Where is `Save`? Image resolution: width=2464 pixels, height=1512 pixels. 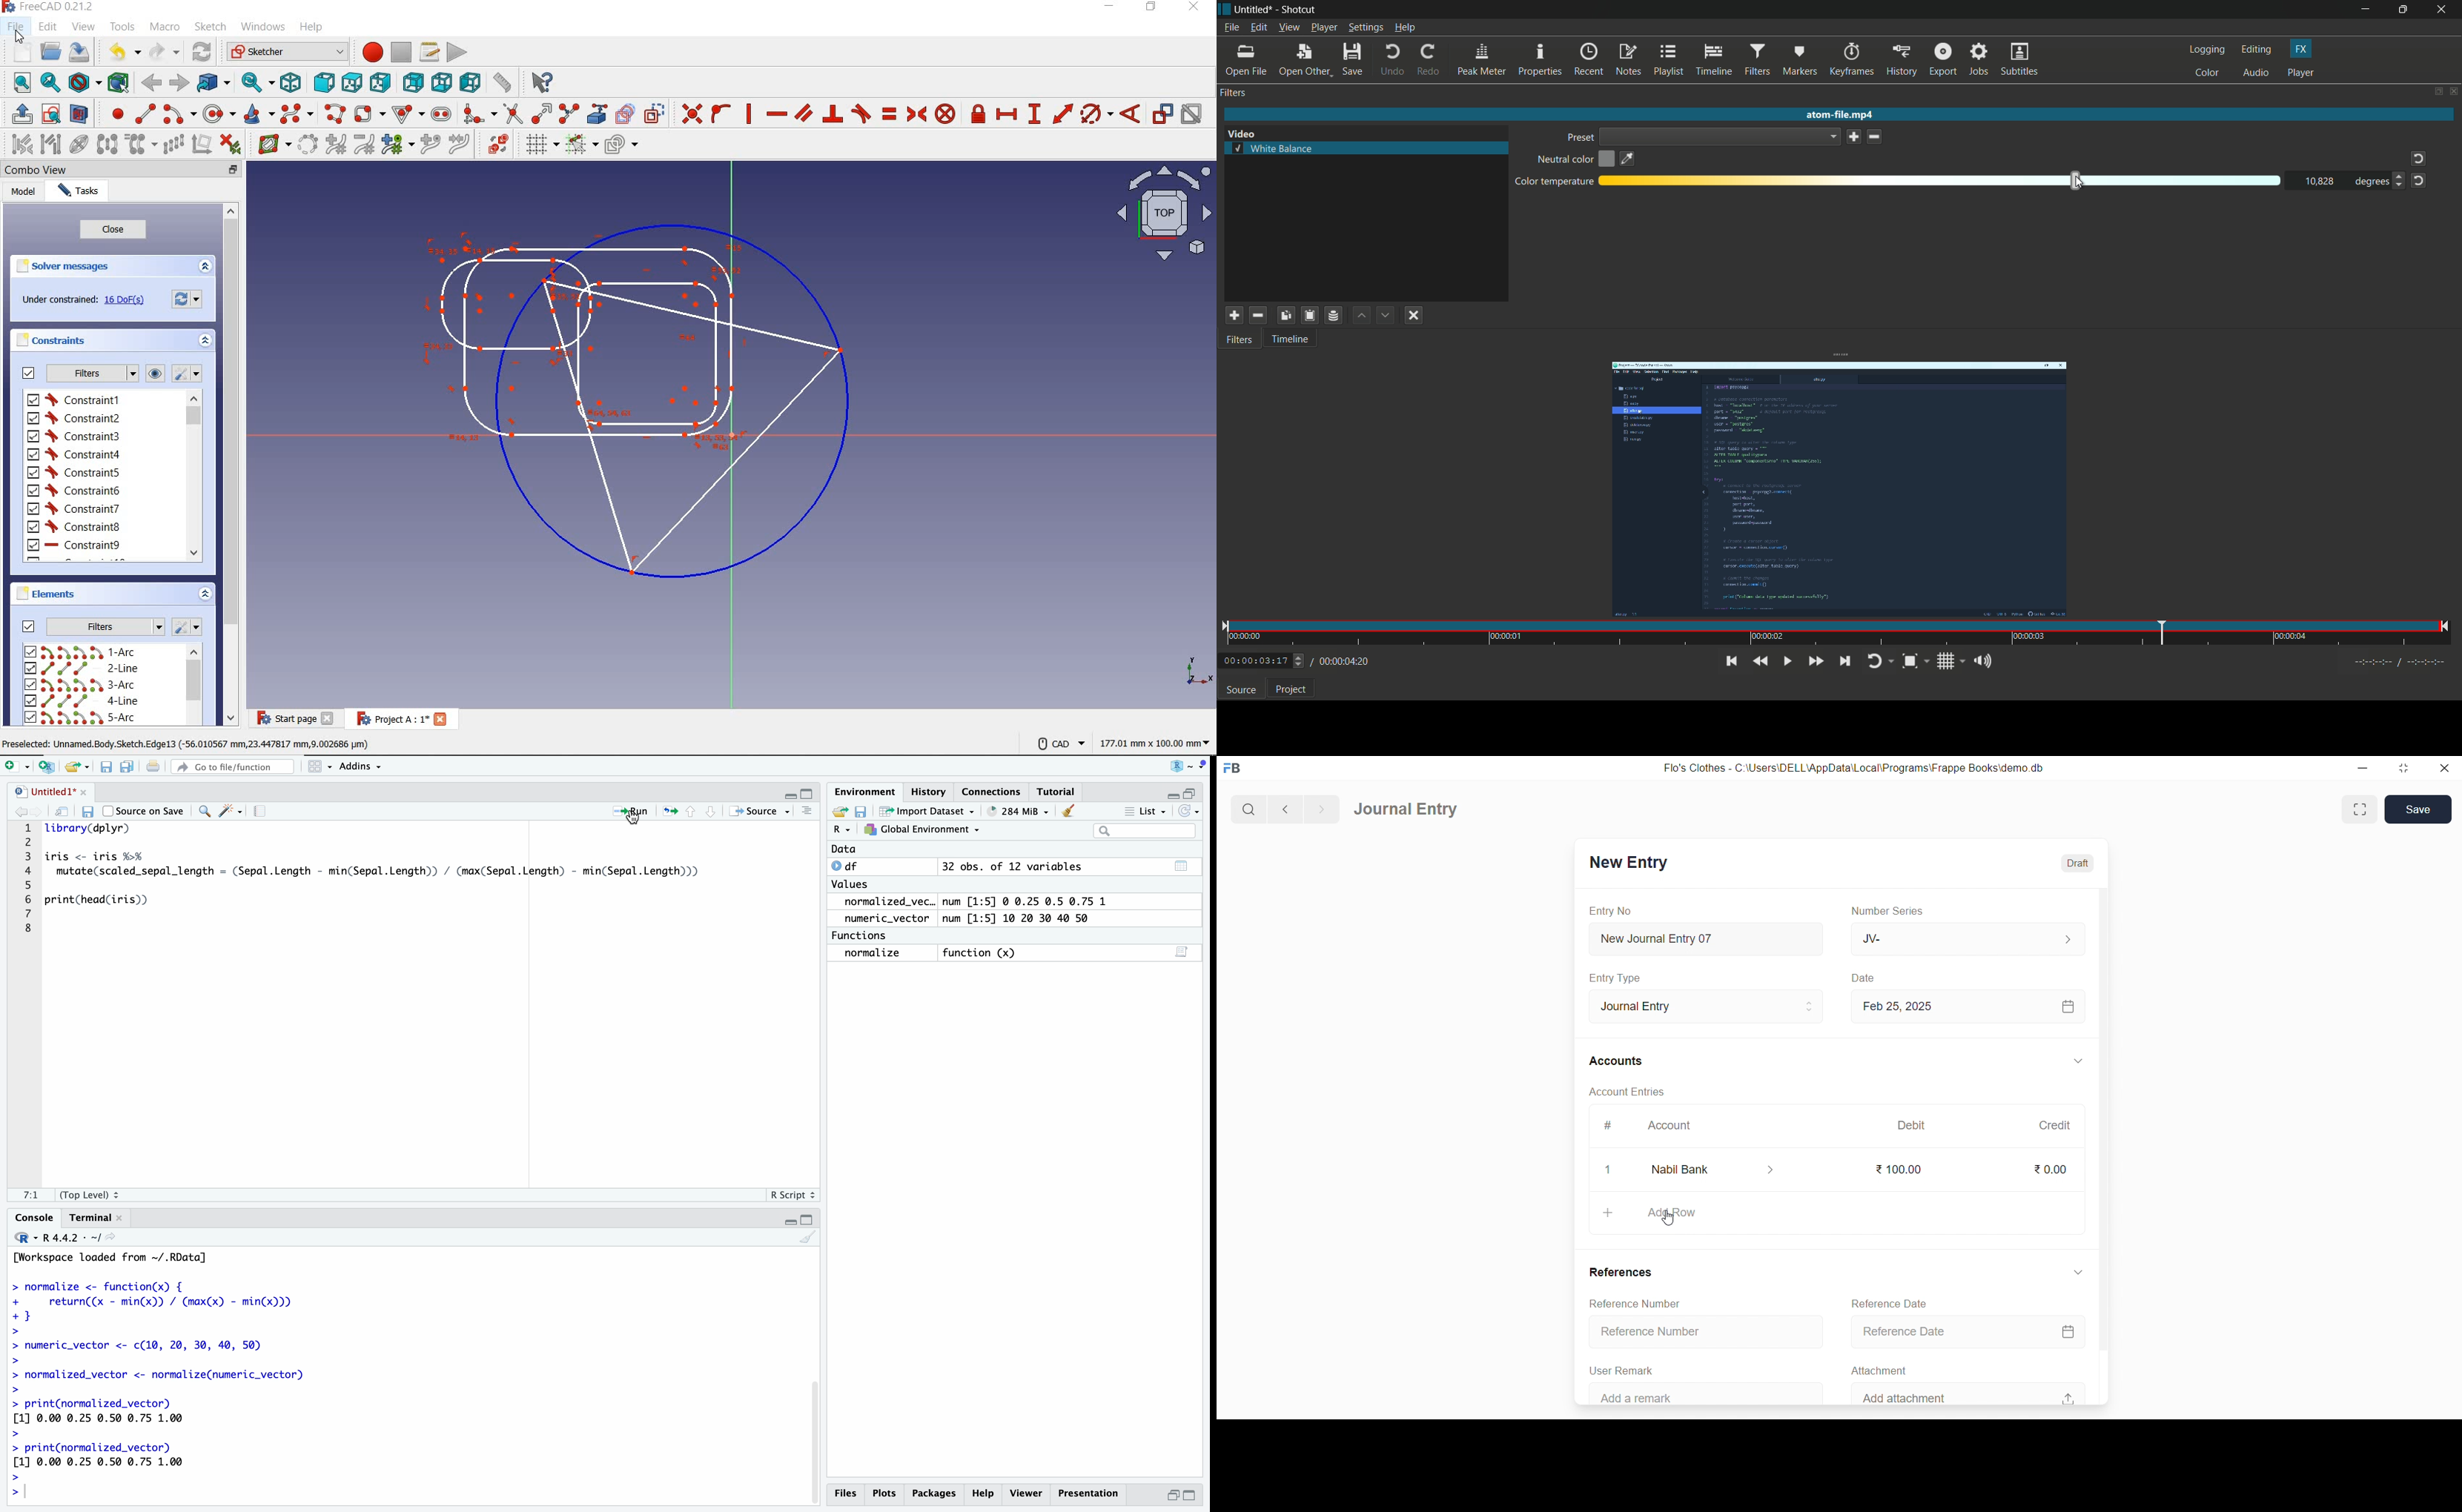
Save is located at coordinates (86, 811).